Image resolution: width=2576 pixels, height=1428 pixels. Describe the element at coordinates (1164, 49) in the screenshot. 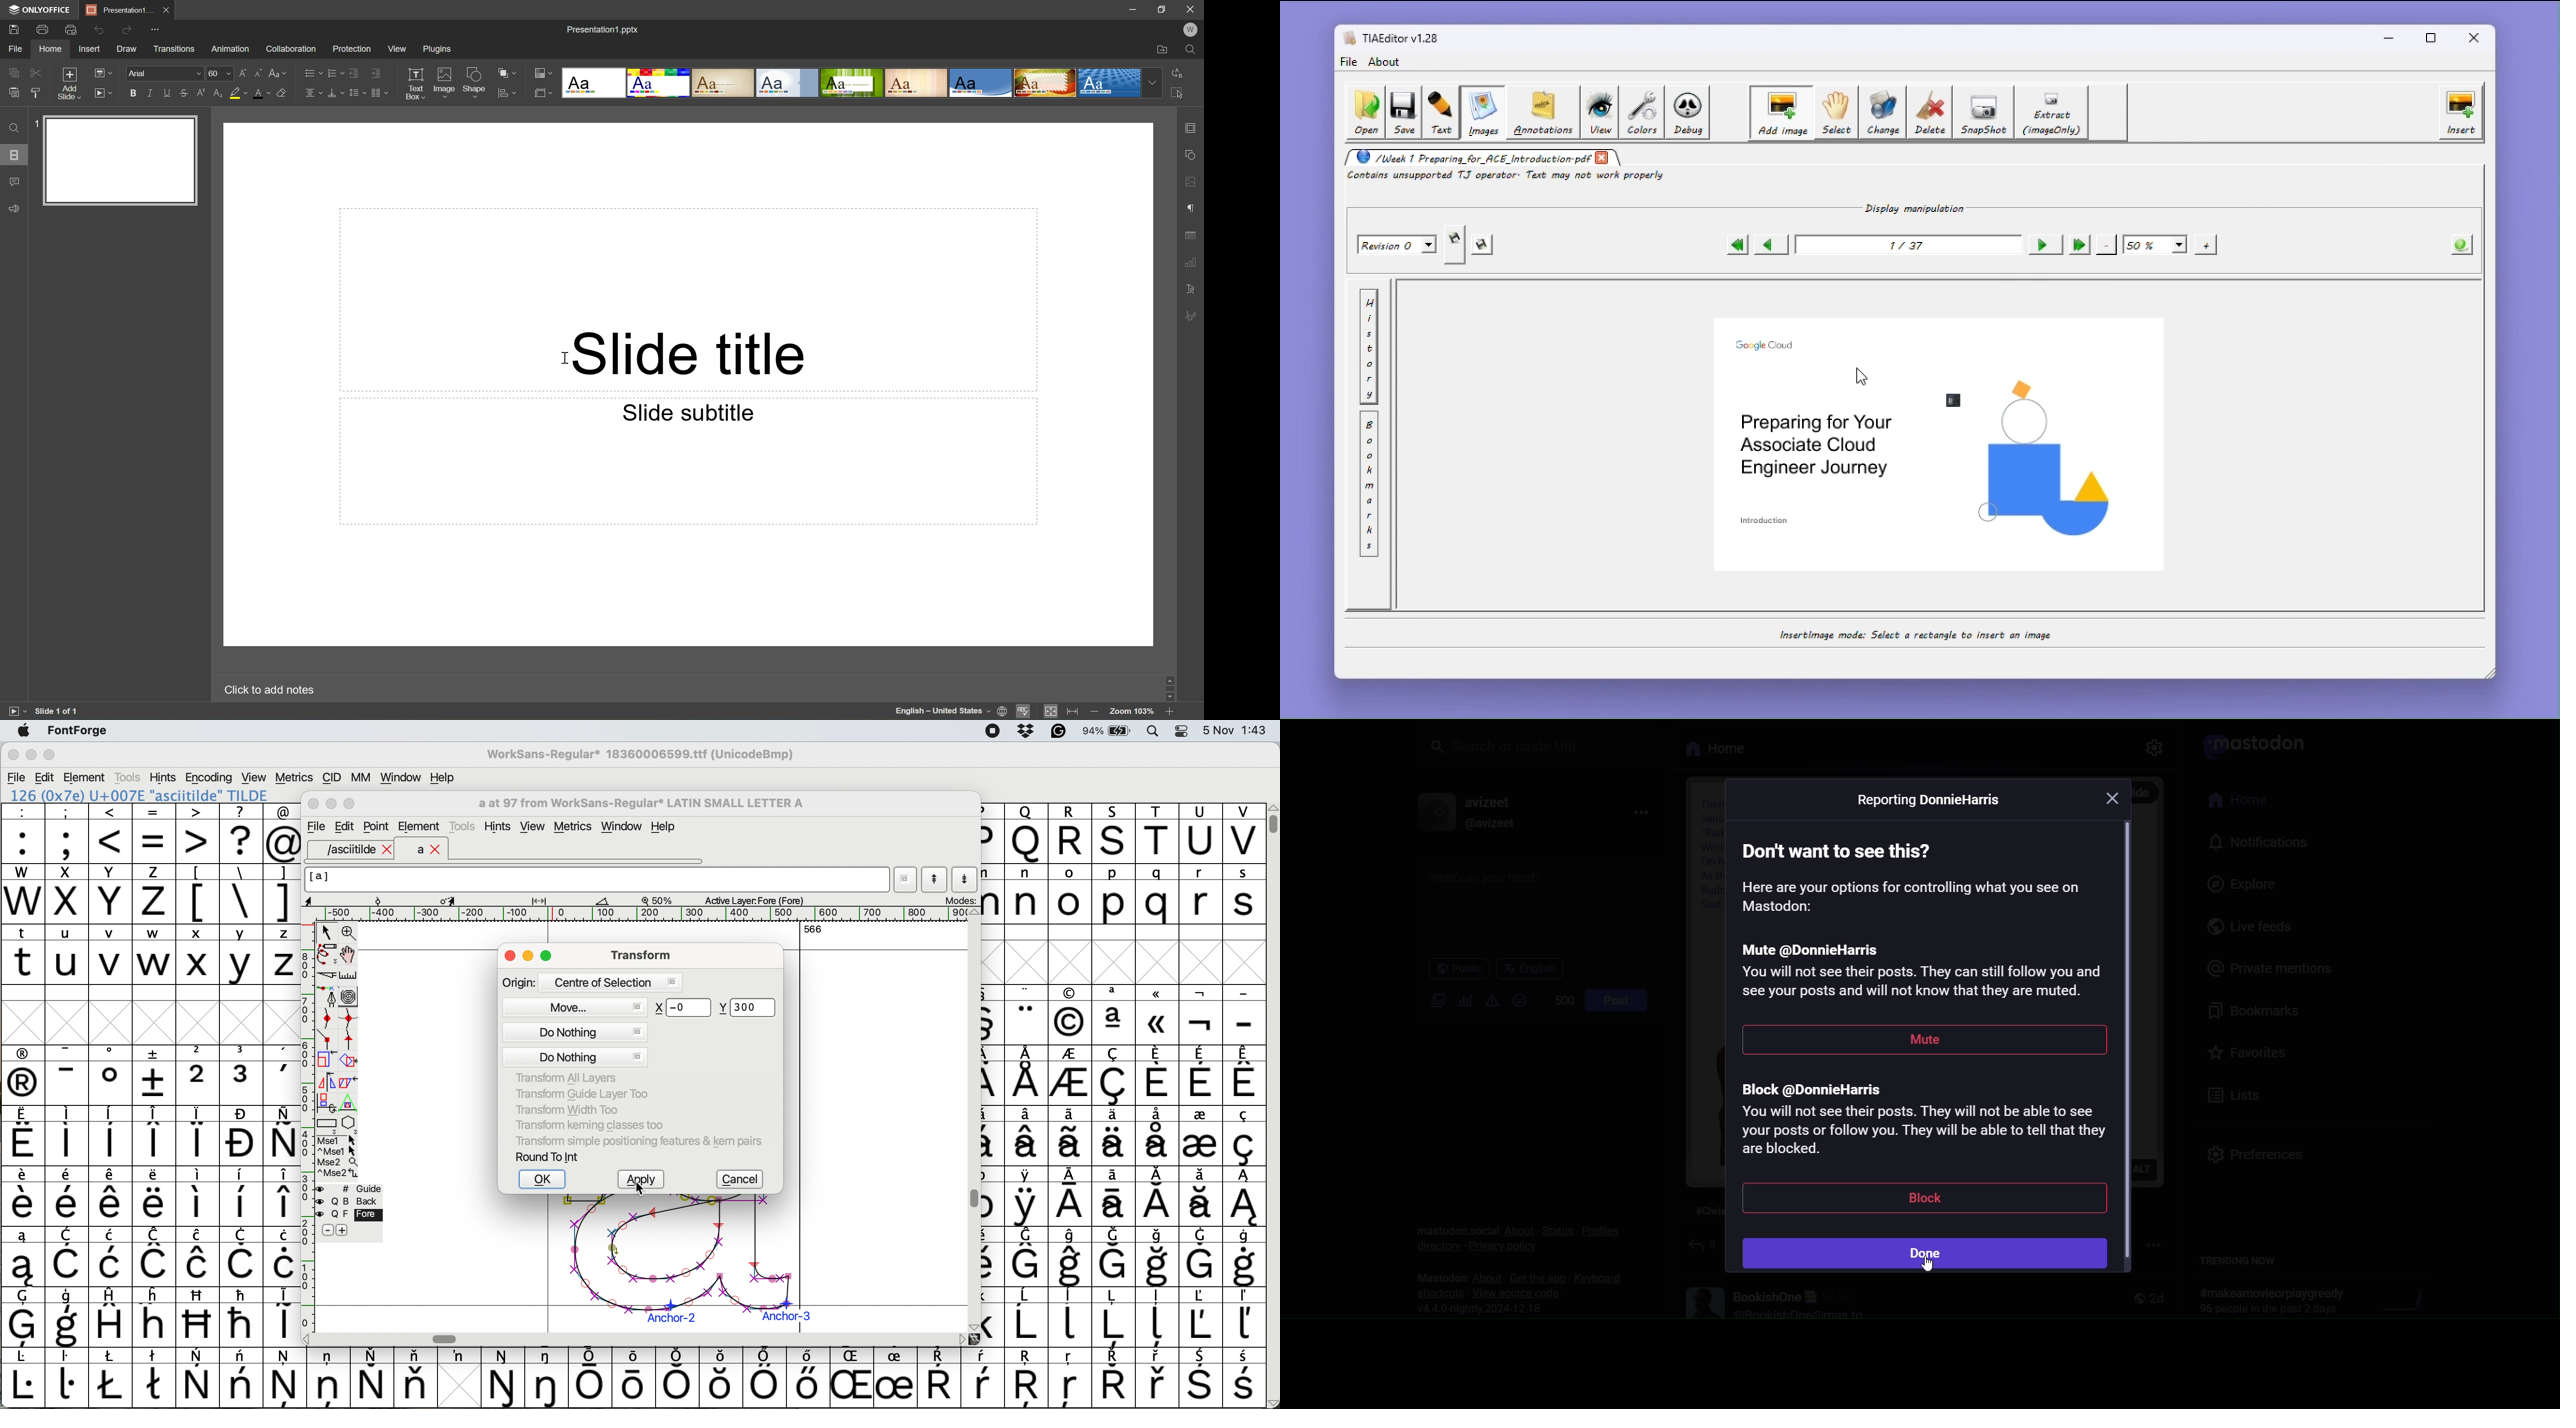

I see `Open file location` at that location.